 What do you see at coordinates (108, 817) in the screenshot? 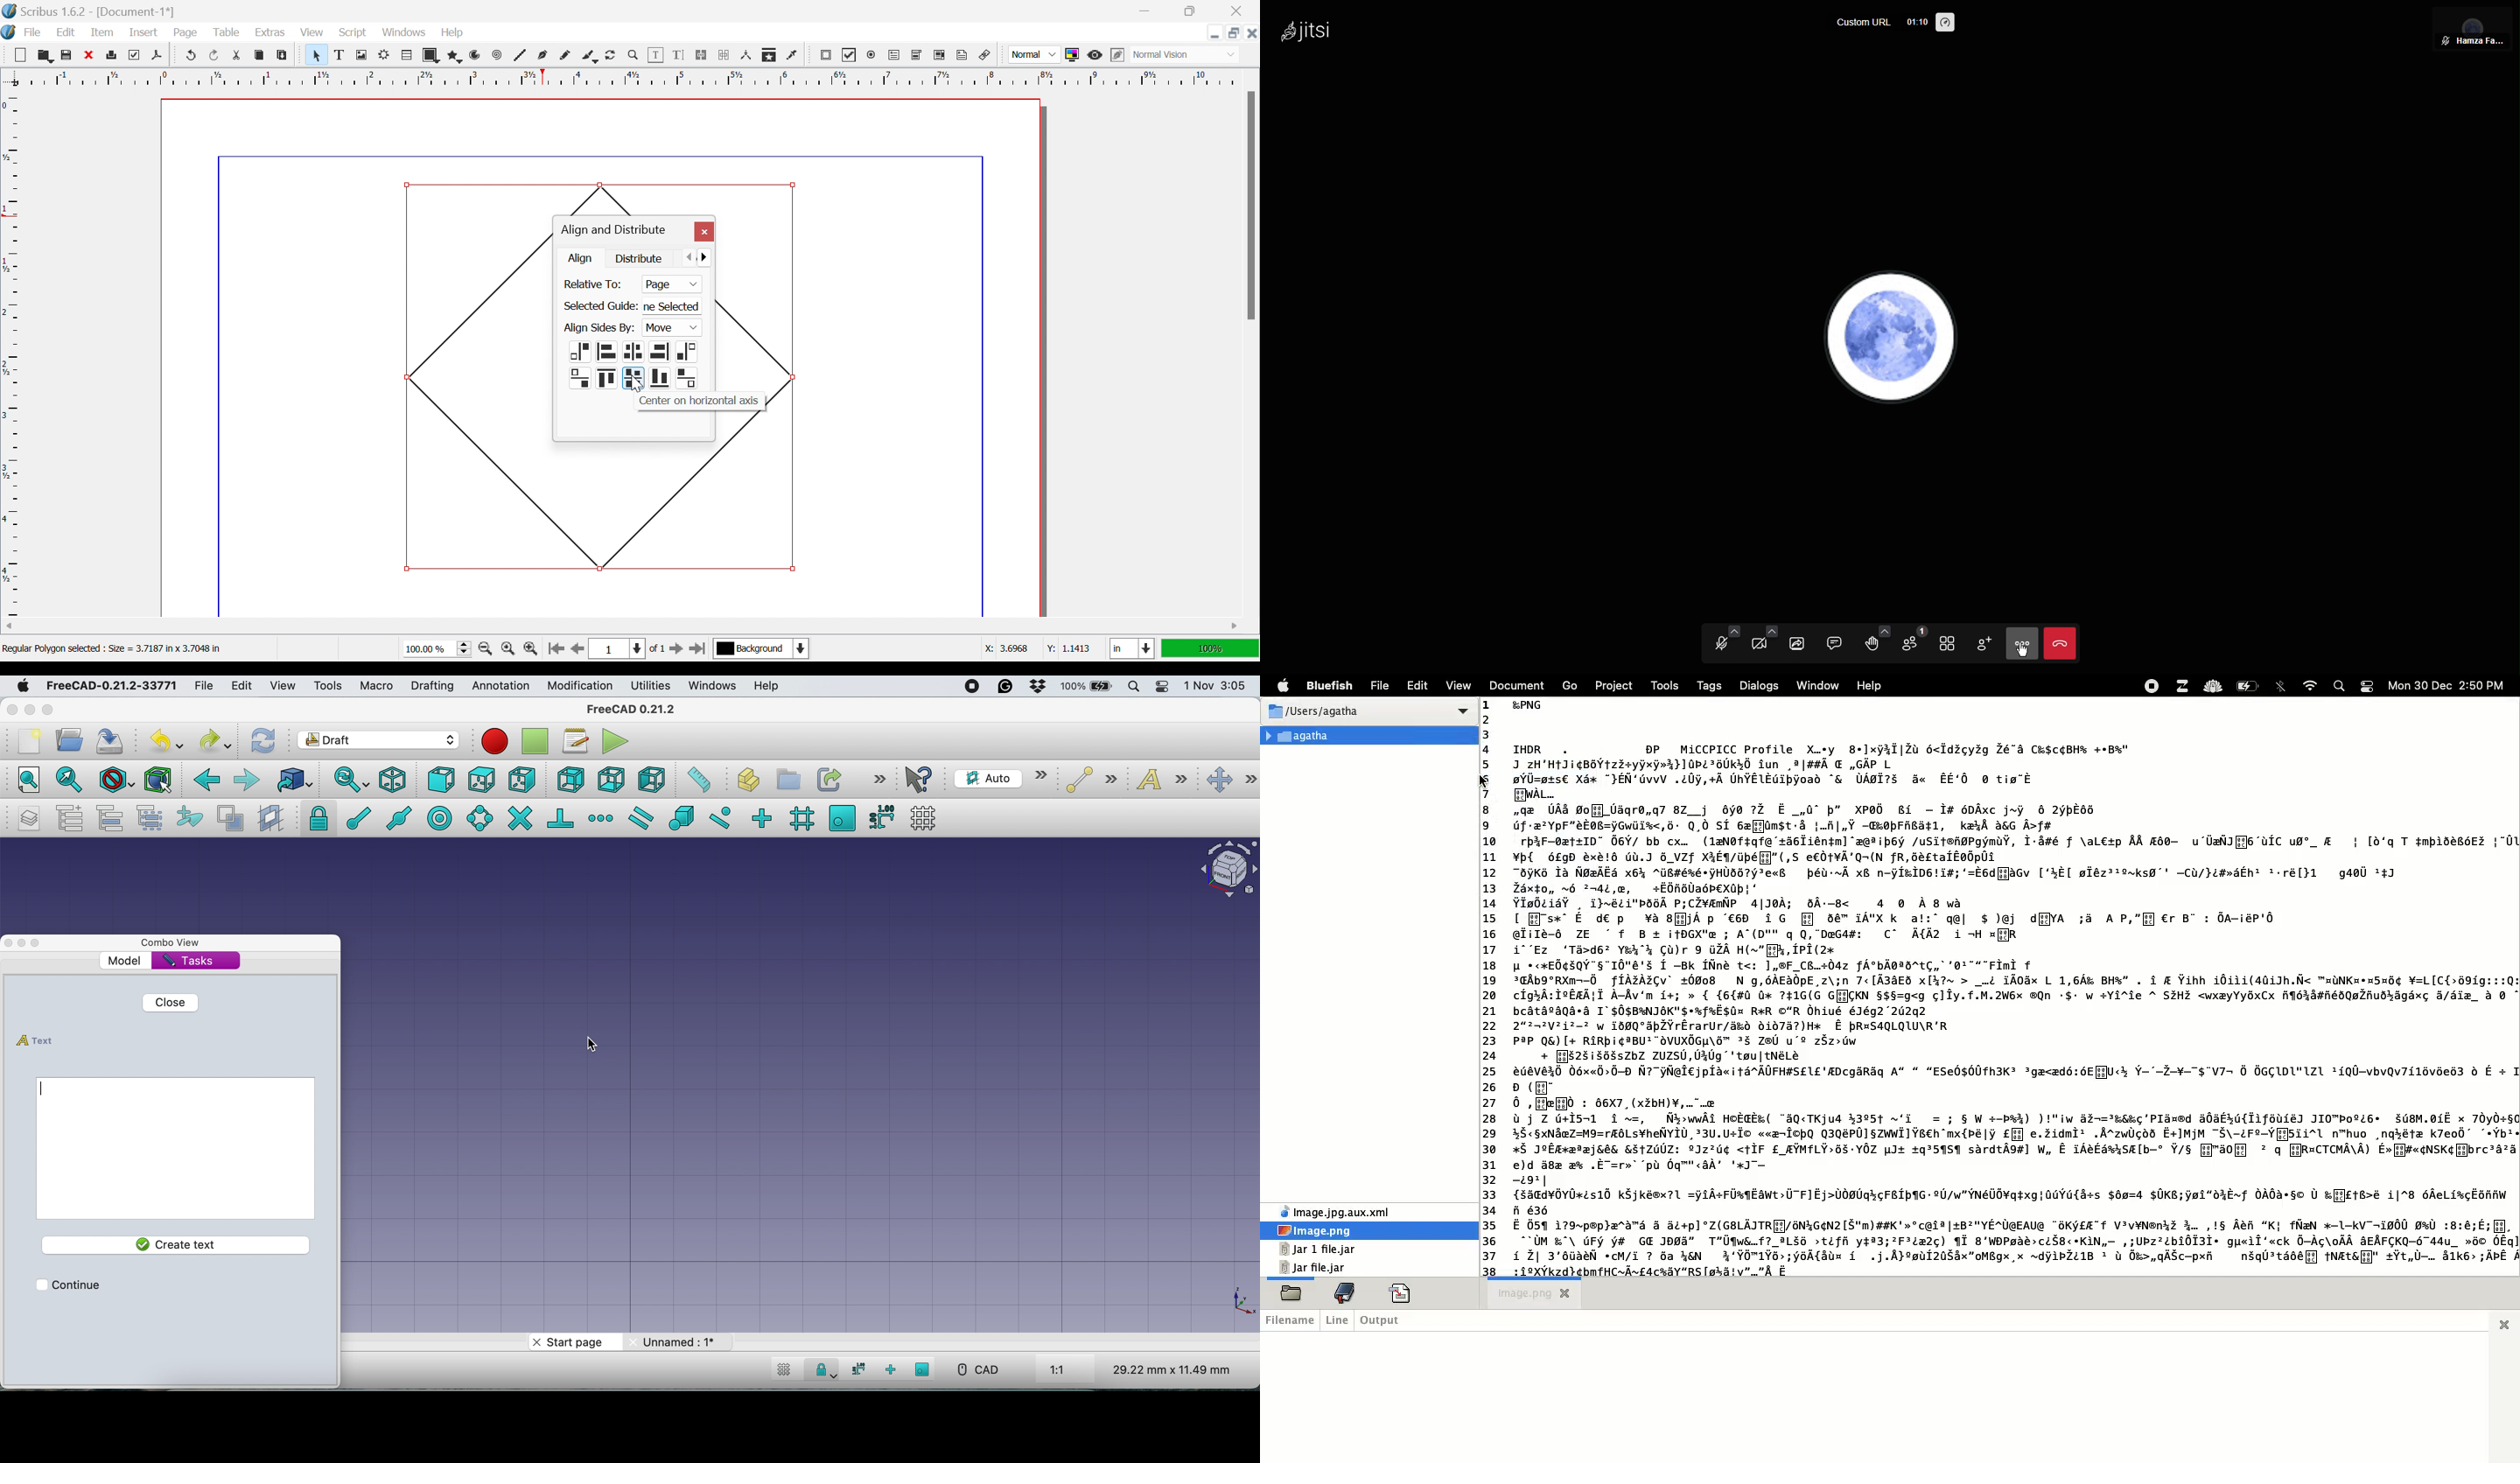
I see `move to group` at bounding box center [108, 817].